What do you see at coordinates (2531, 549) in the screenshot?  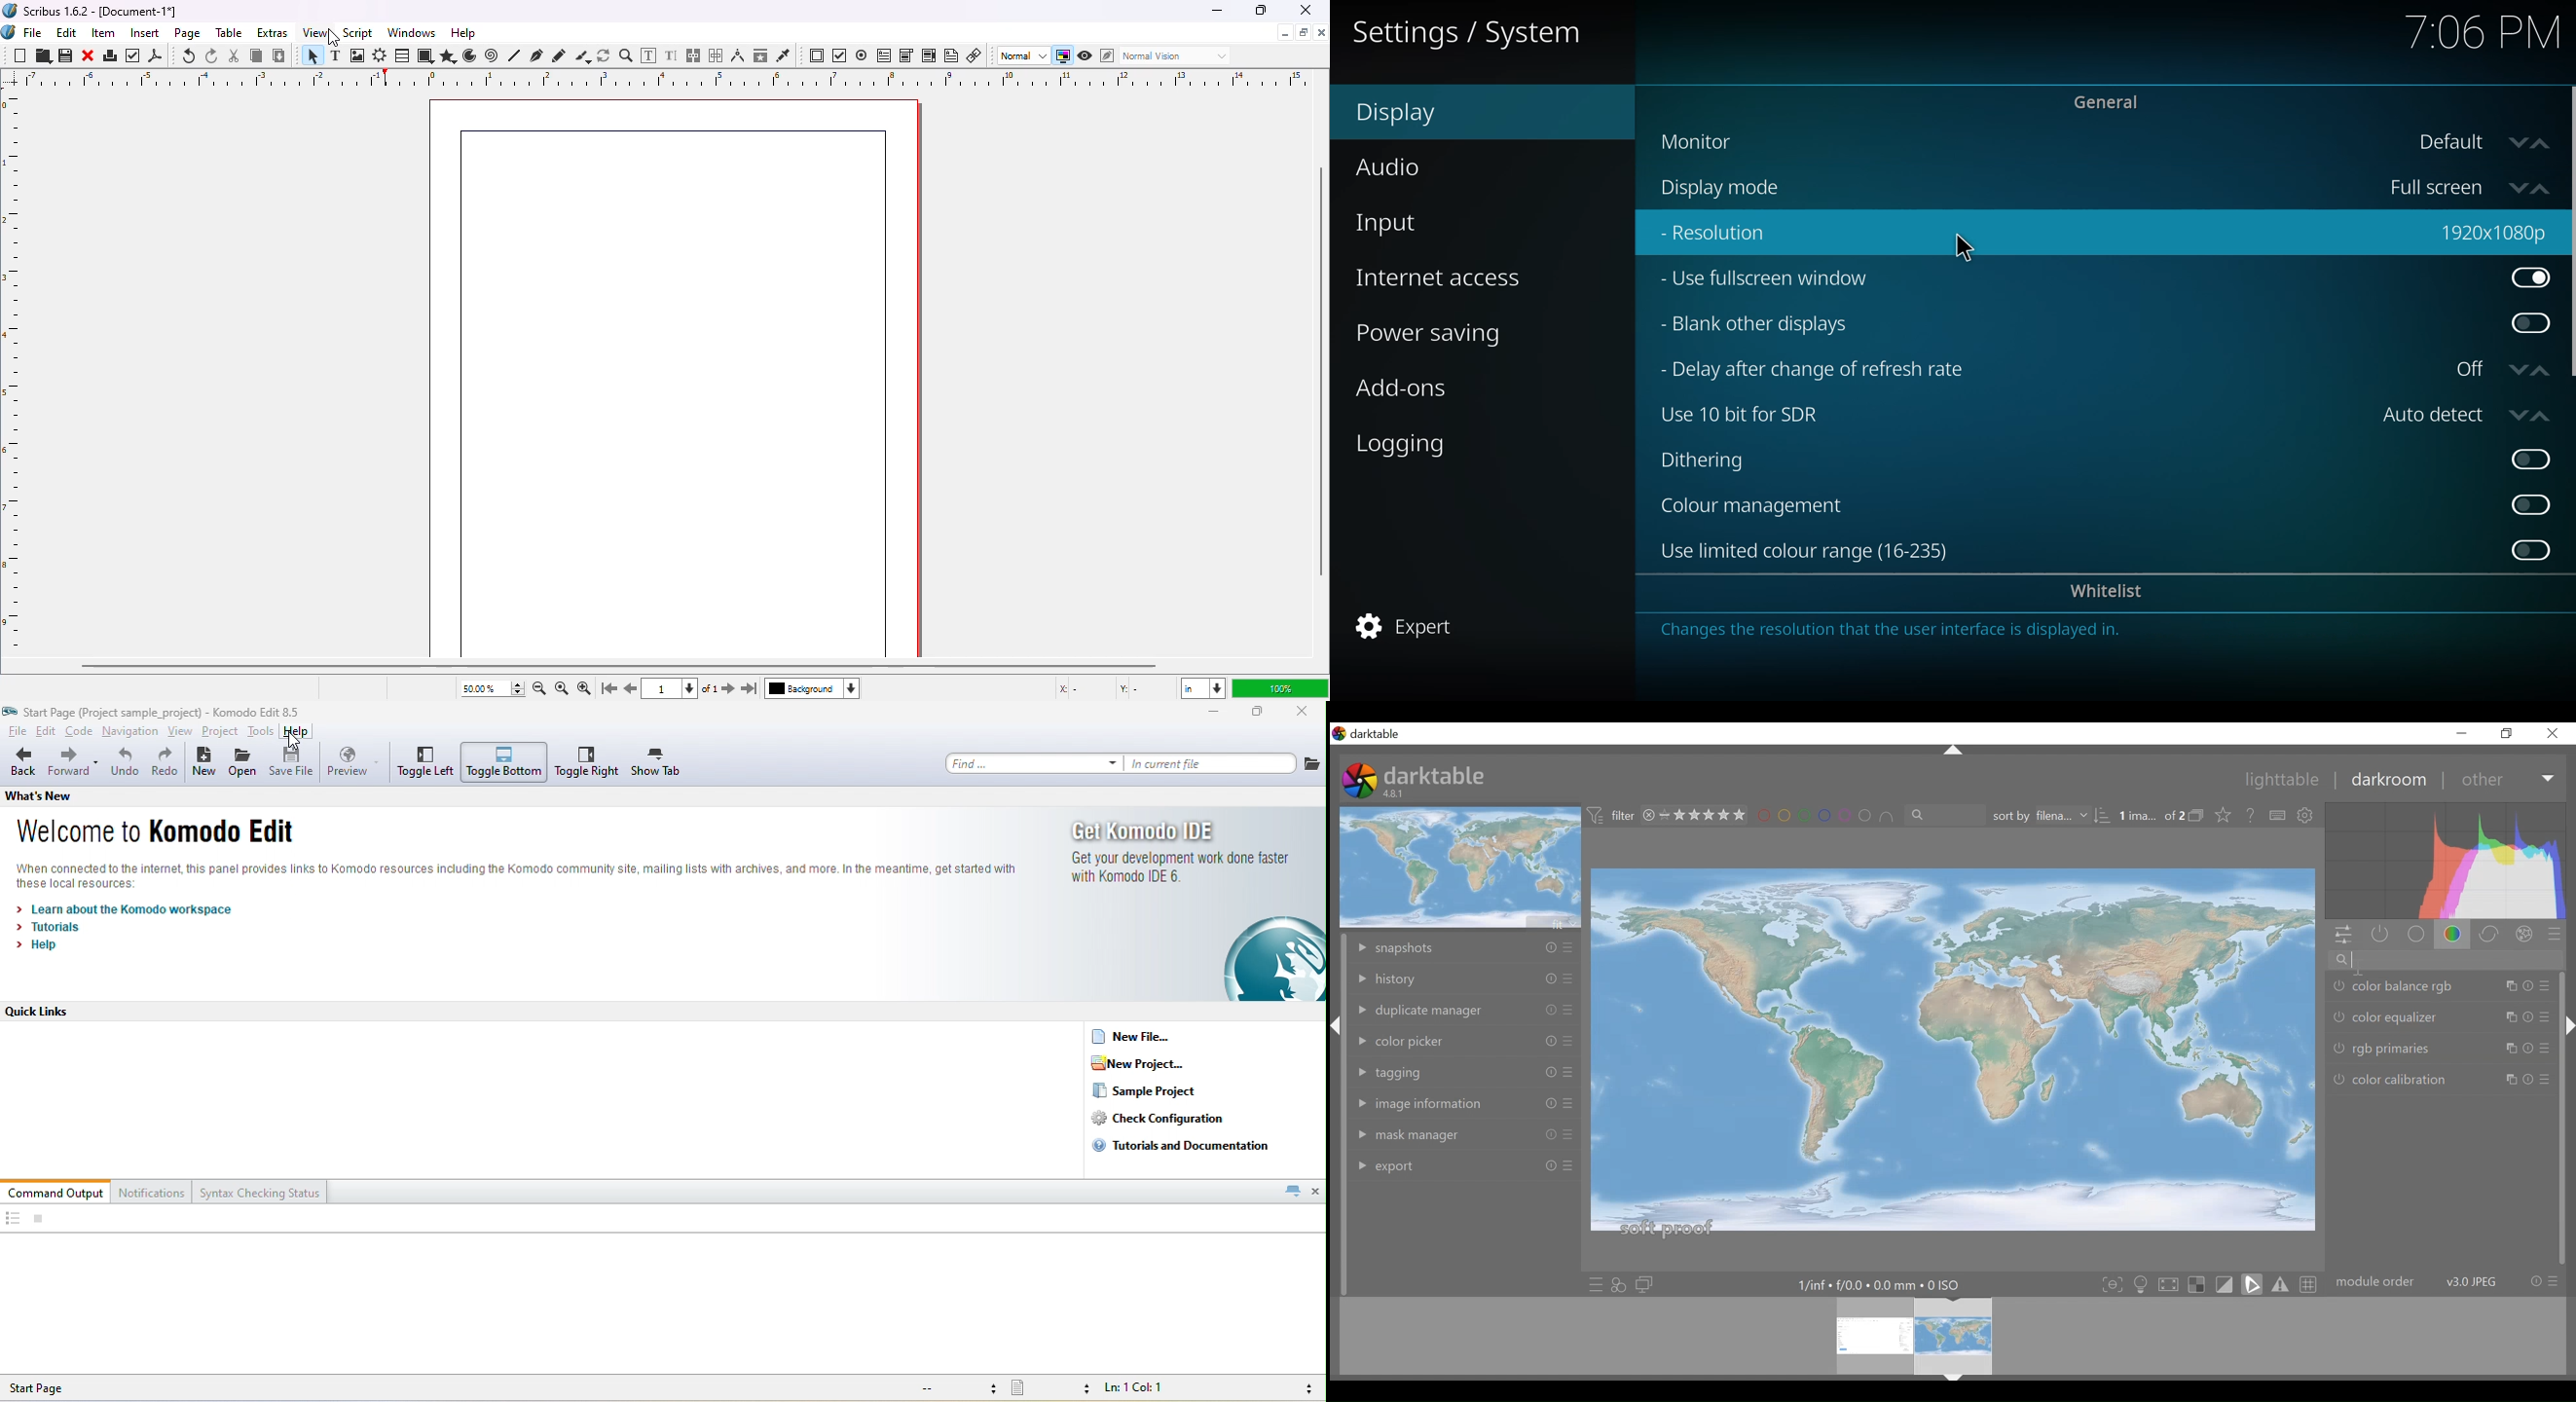 I see `enable` at bounding box center [2531, 549].